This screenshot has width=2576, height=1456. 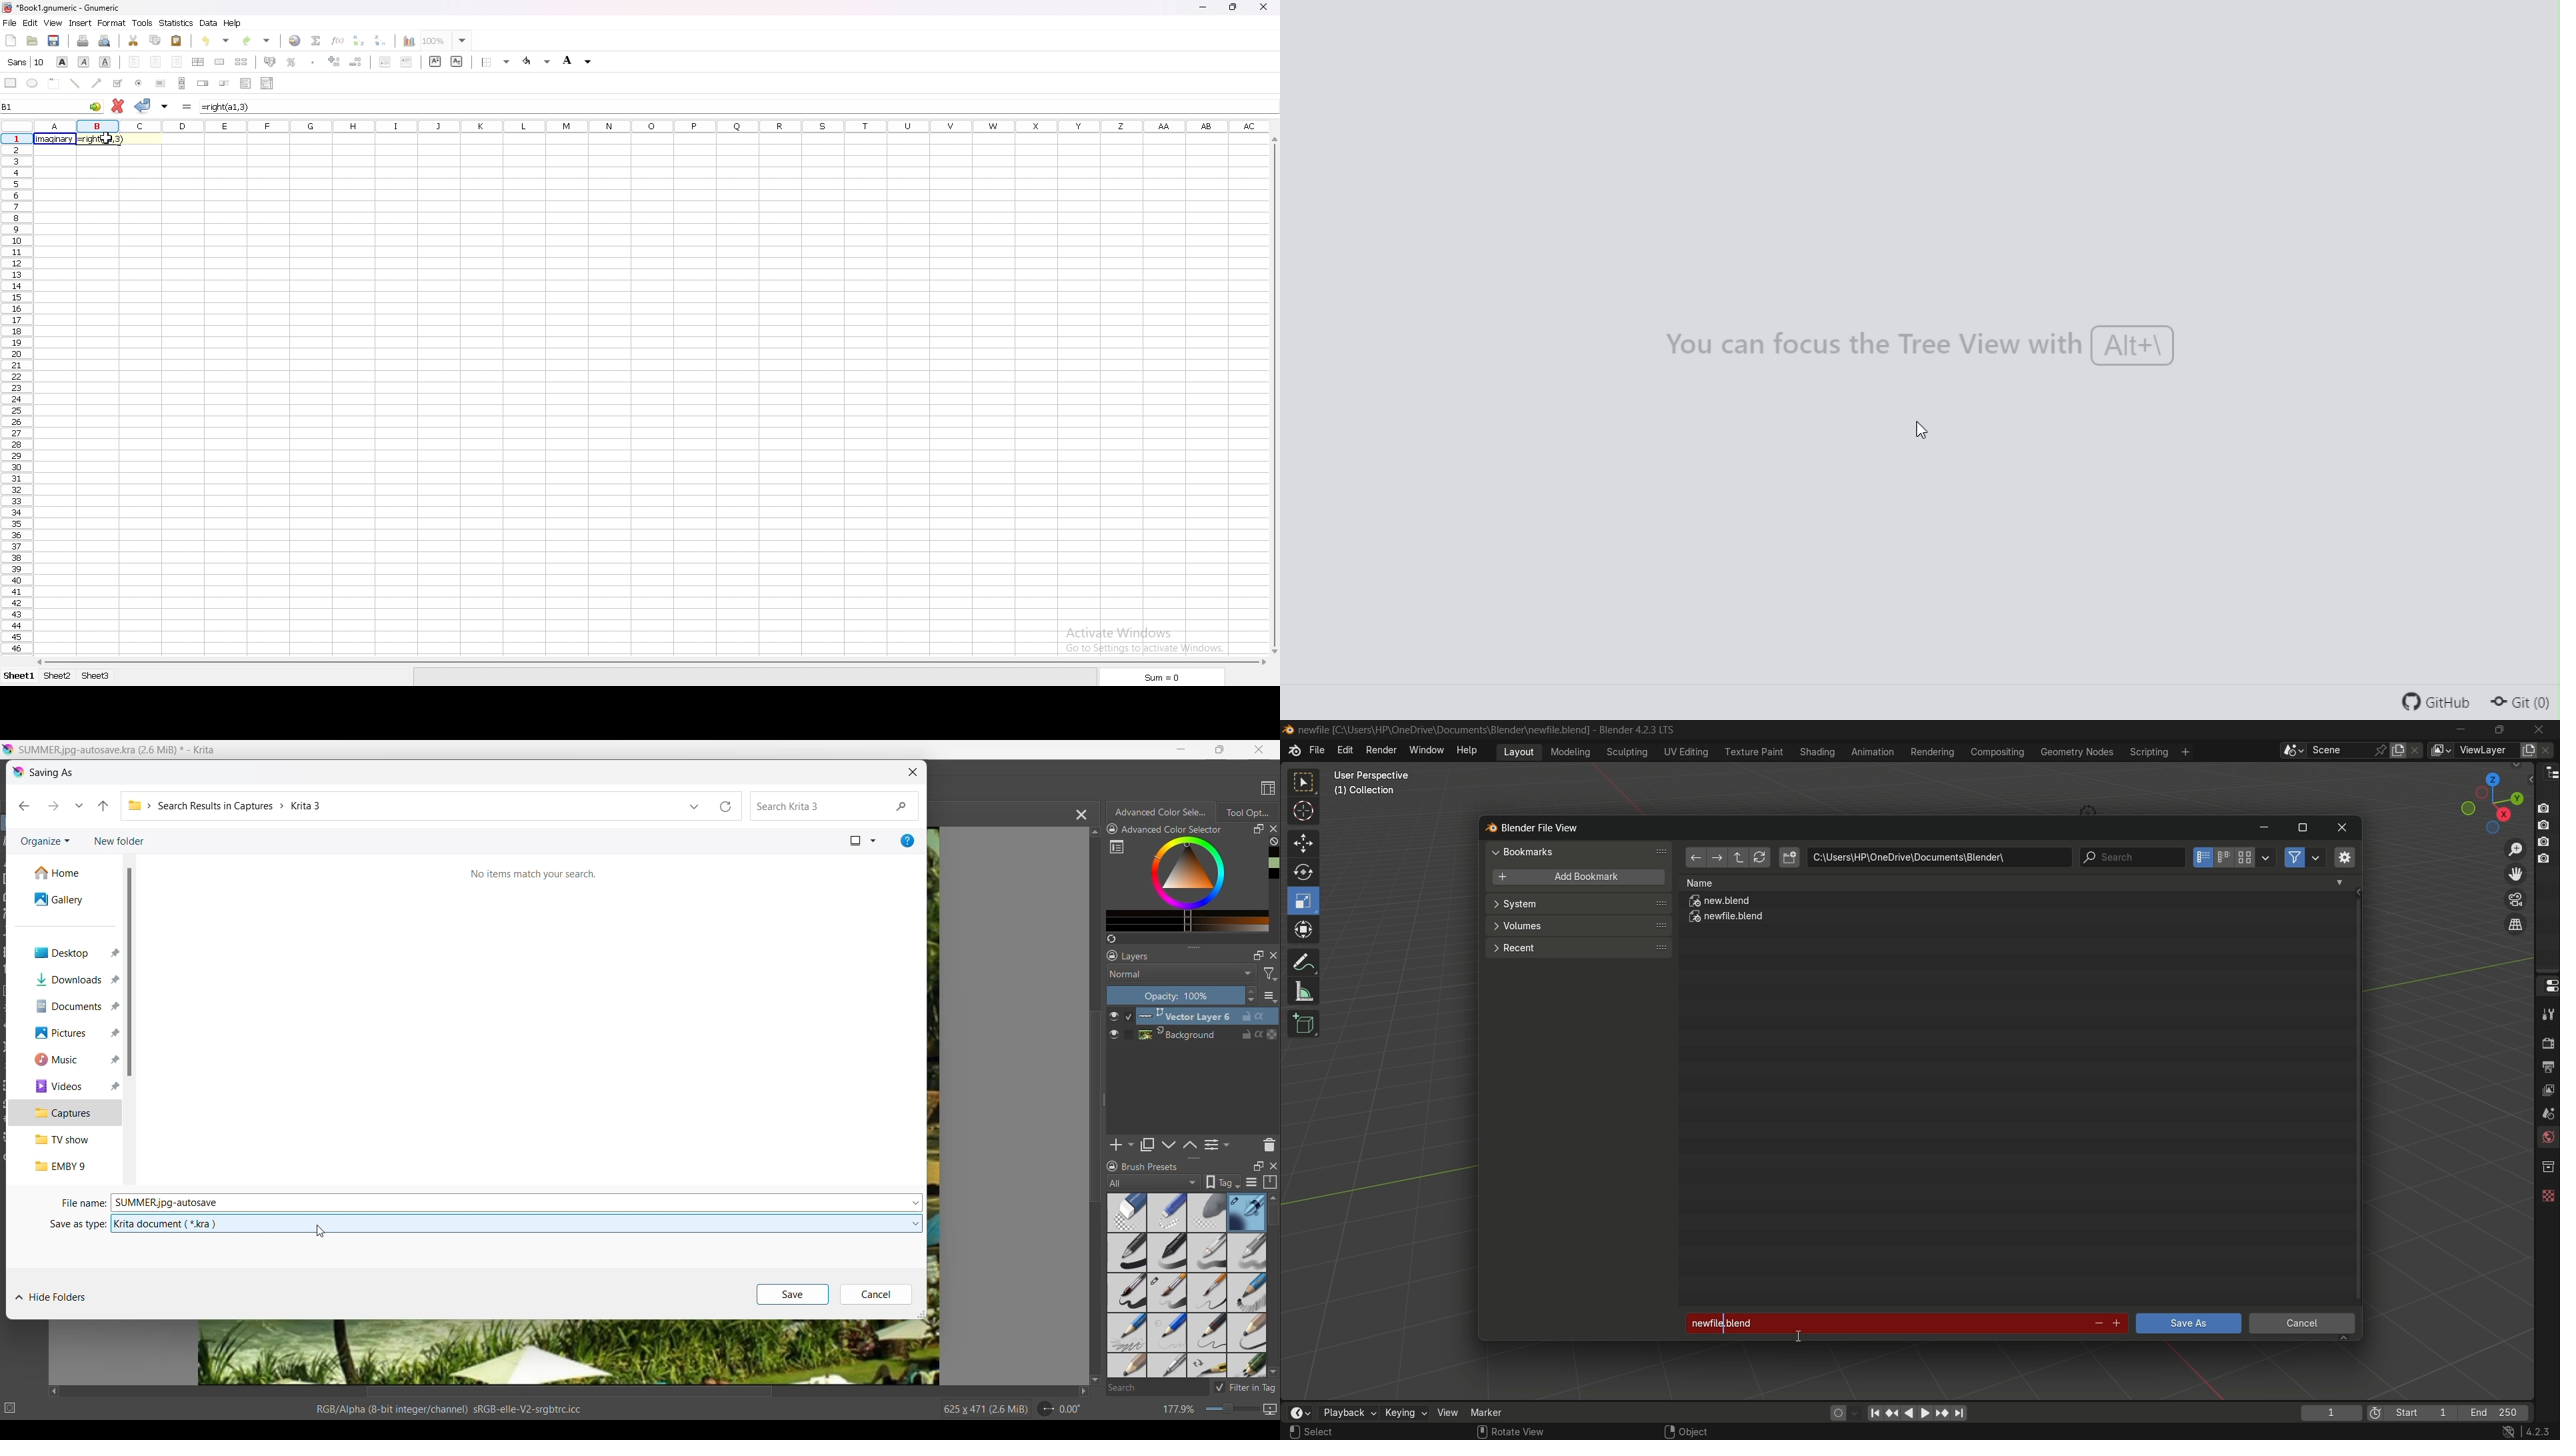 I want to click on sheet 1, so click(x=19, y=678).